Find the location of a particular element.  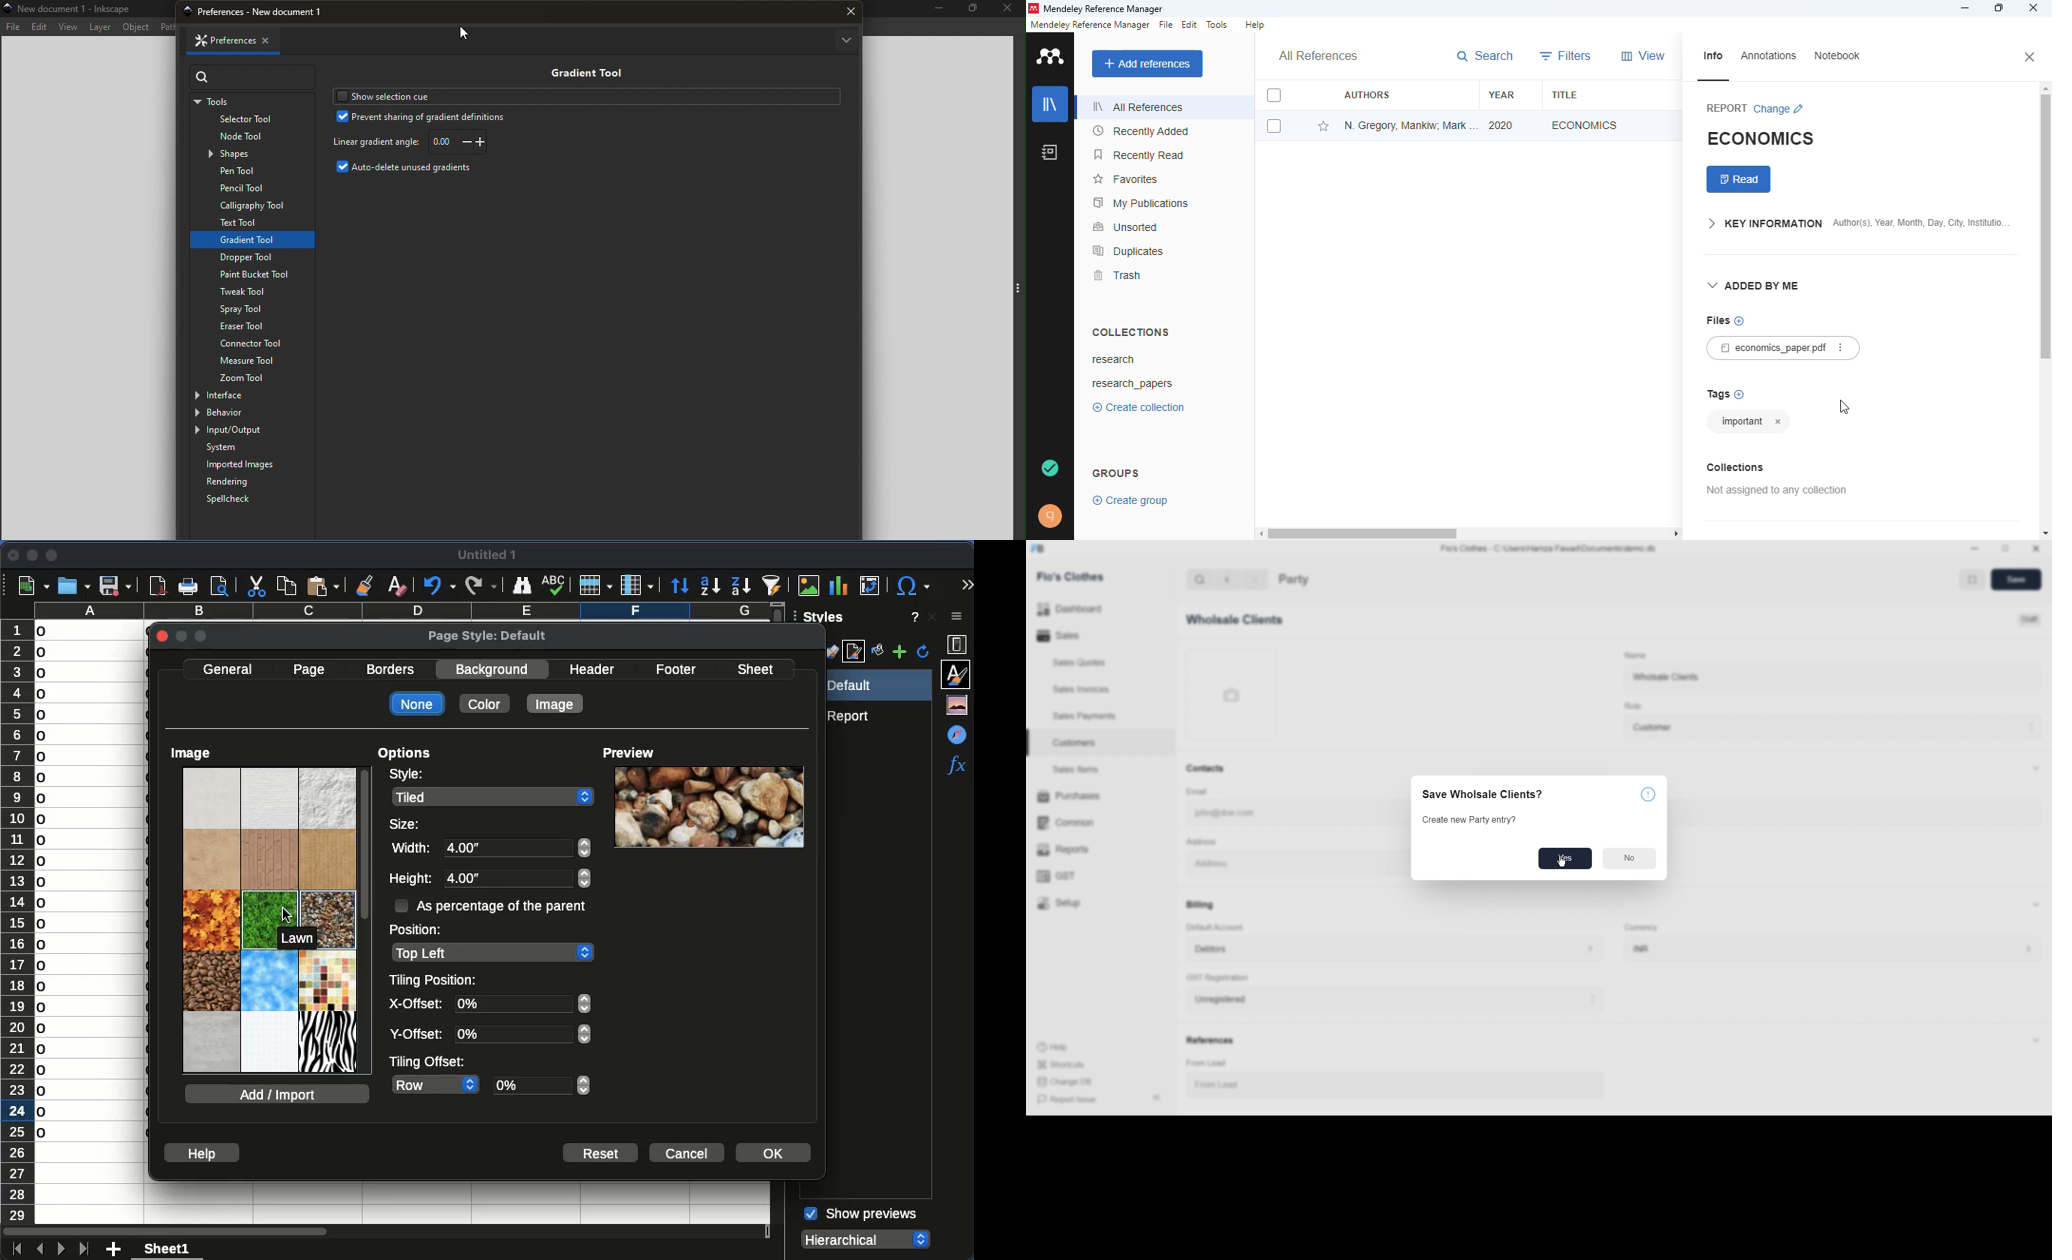

row is located at coordinates (597, 586).